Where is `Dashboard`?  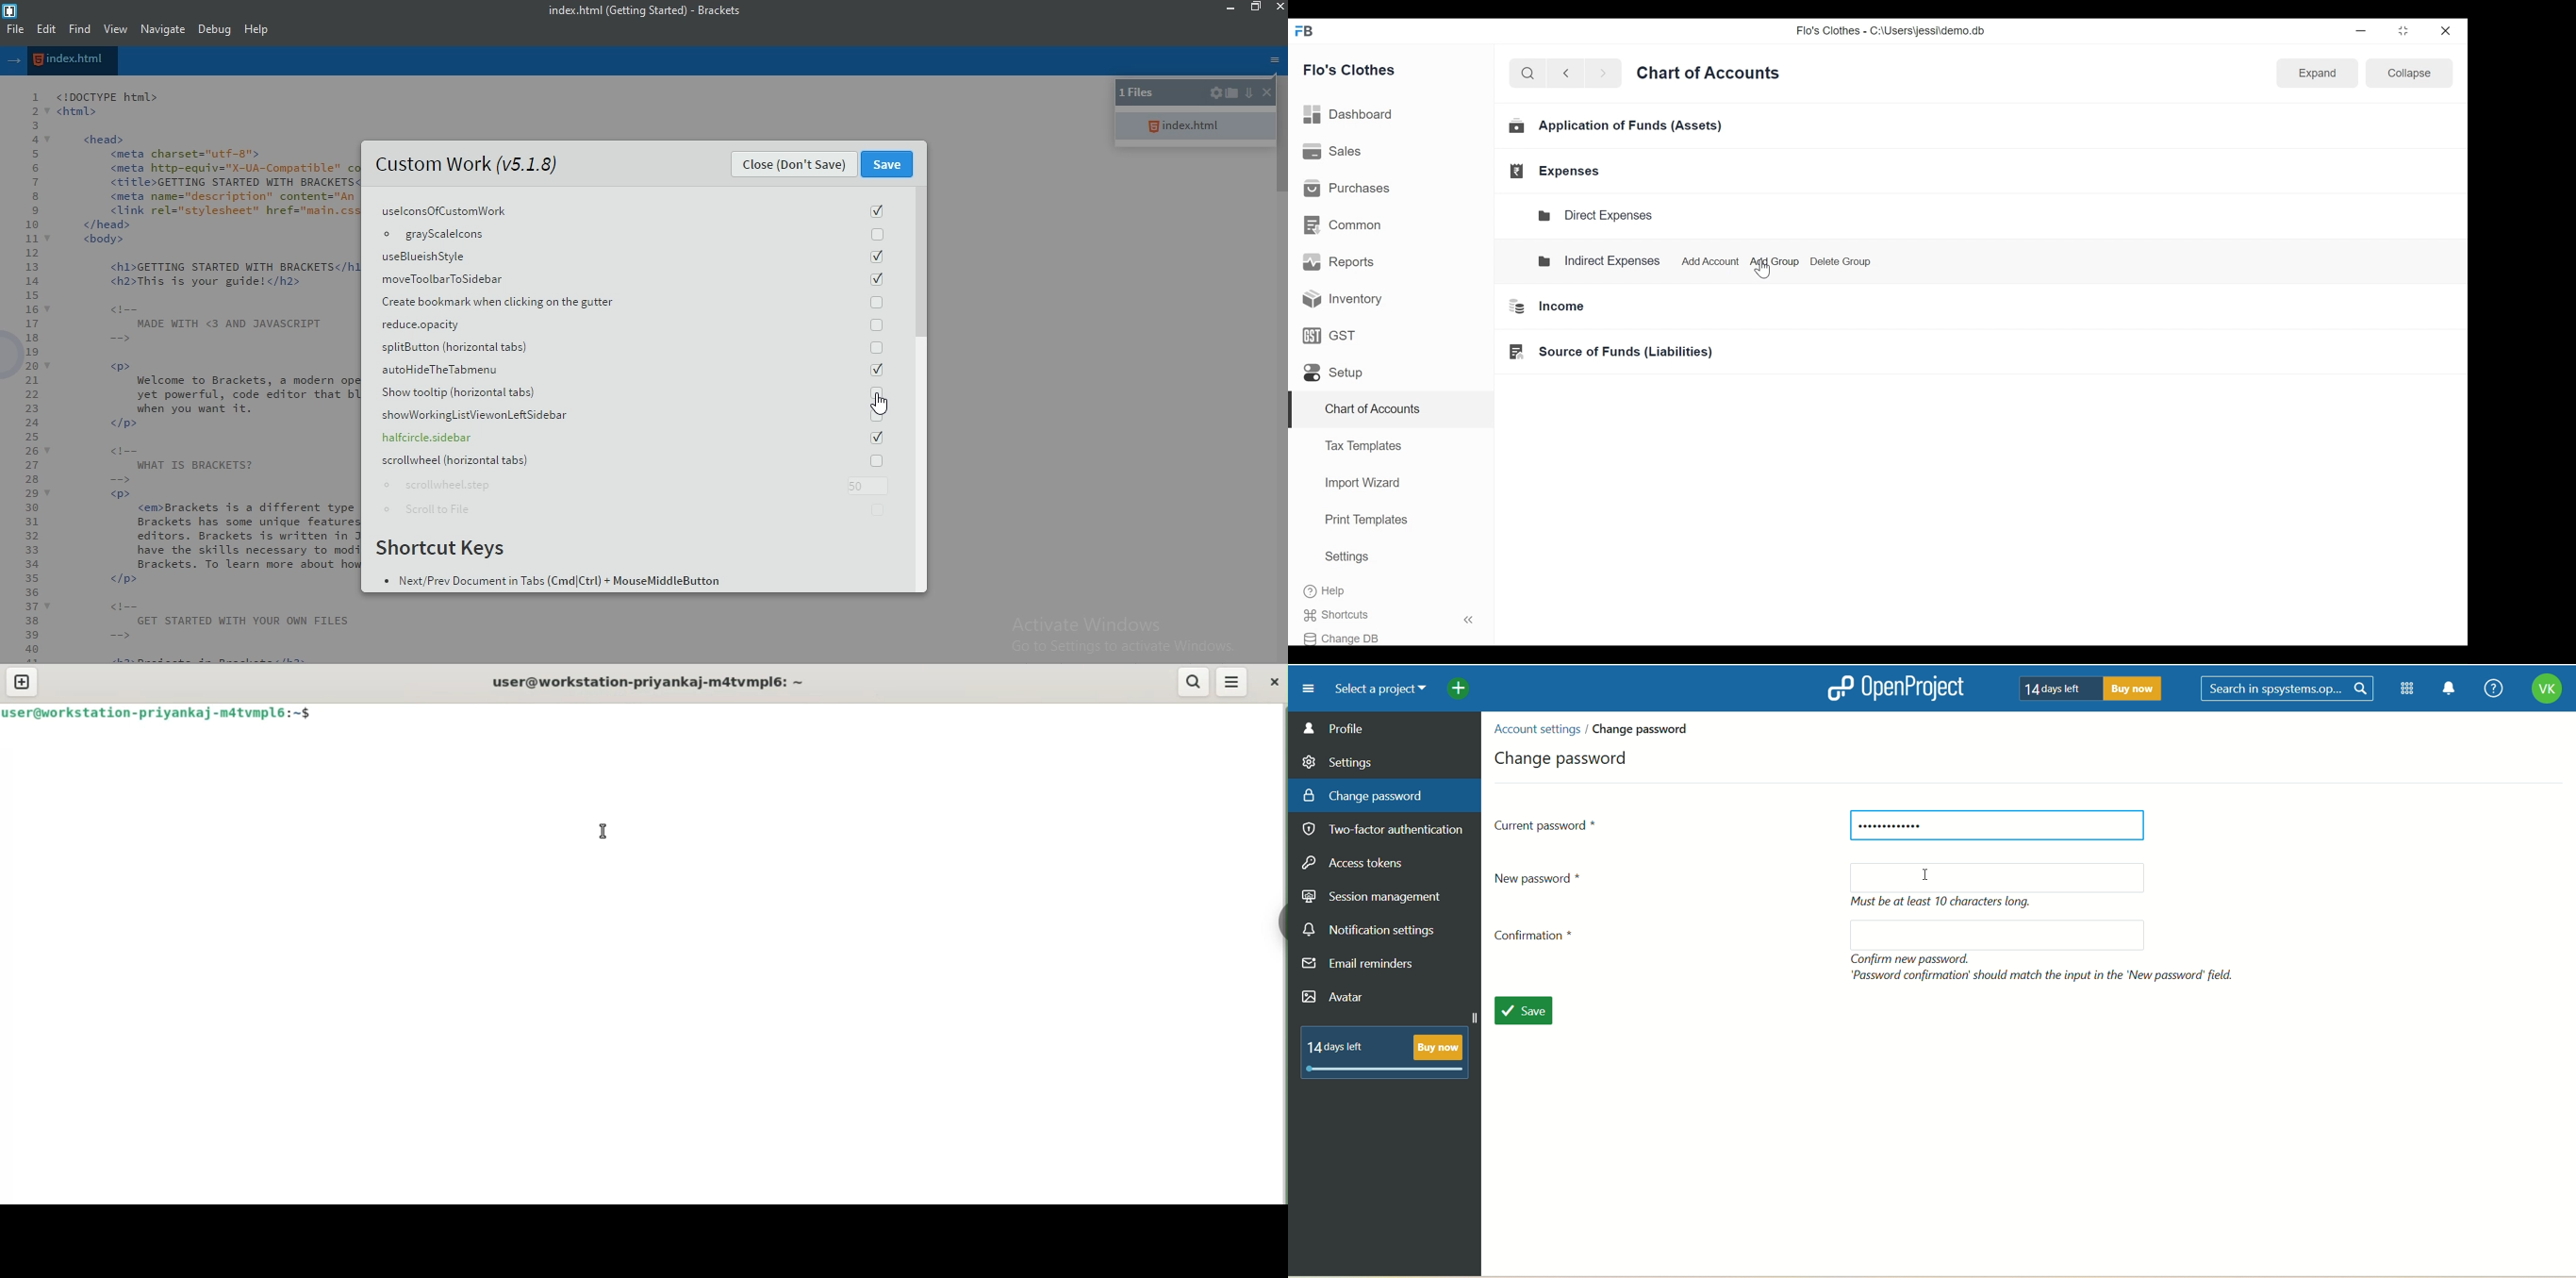 Dashboard is located at coordinates (1354, 114).